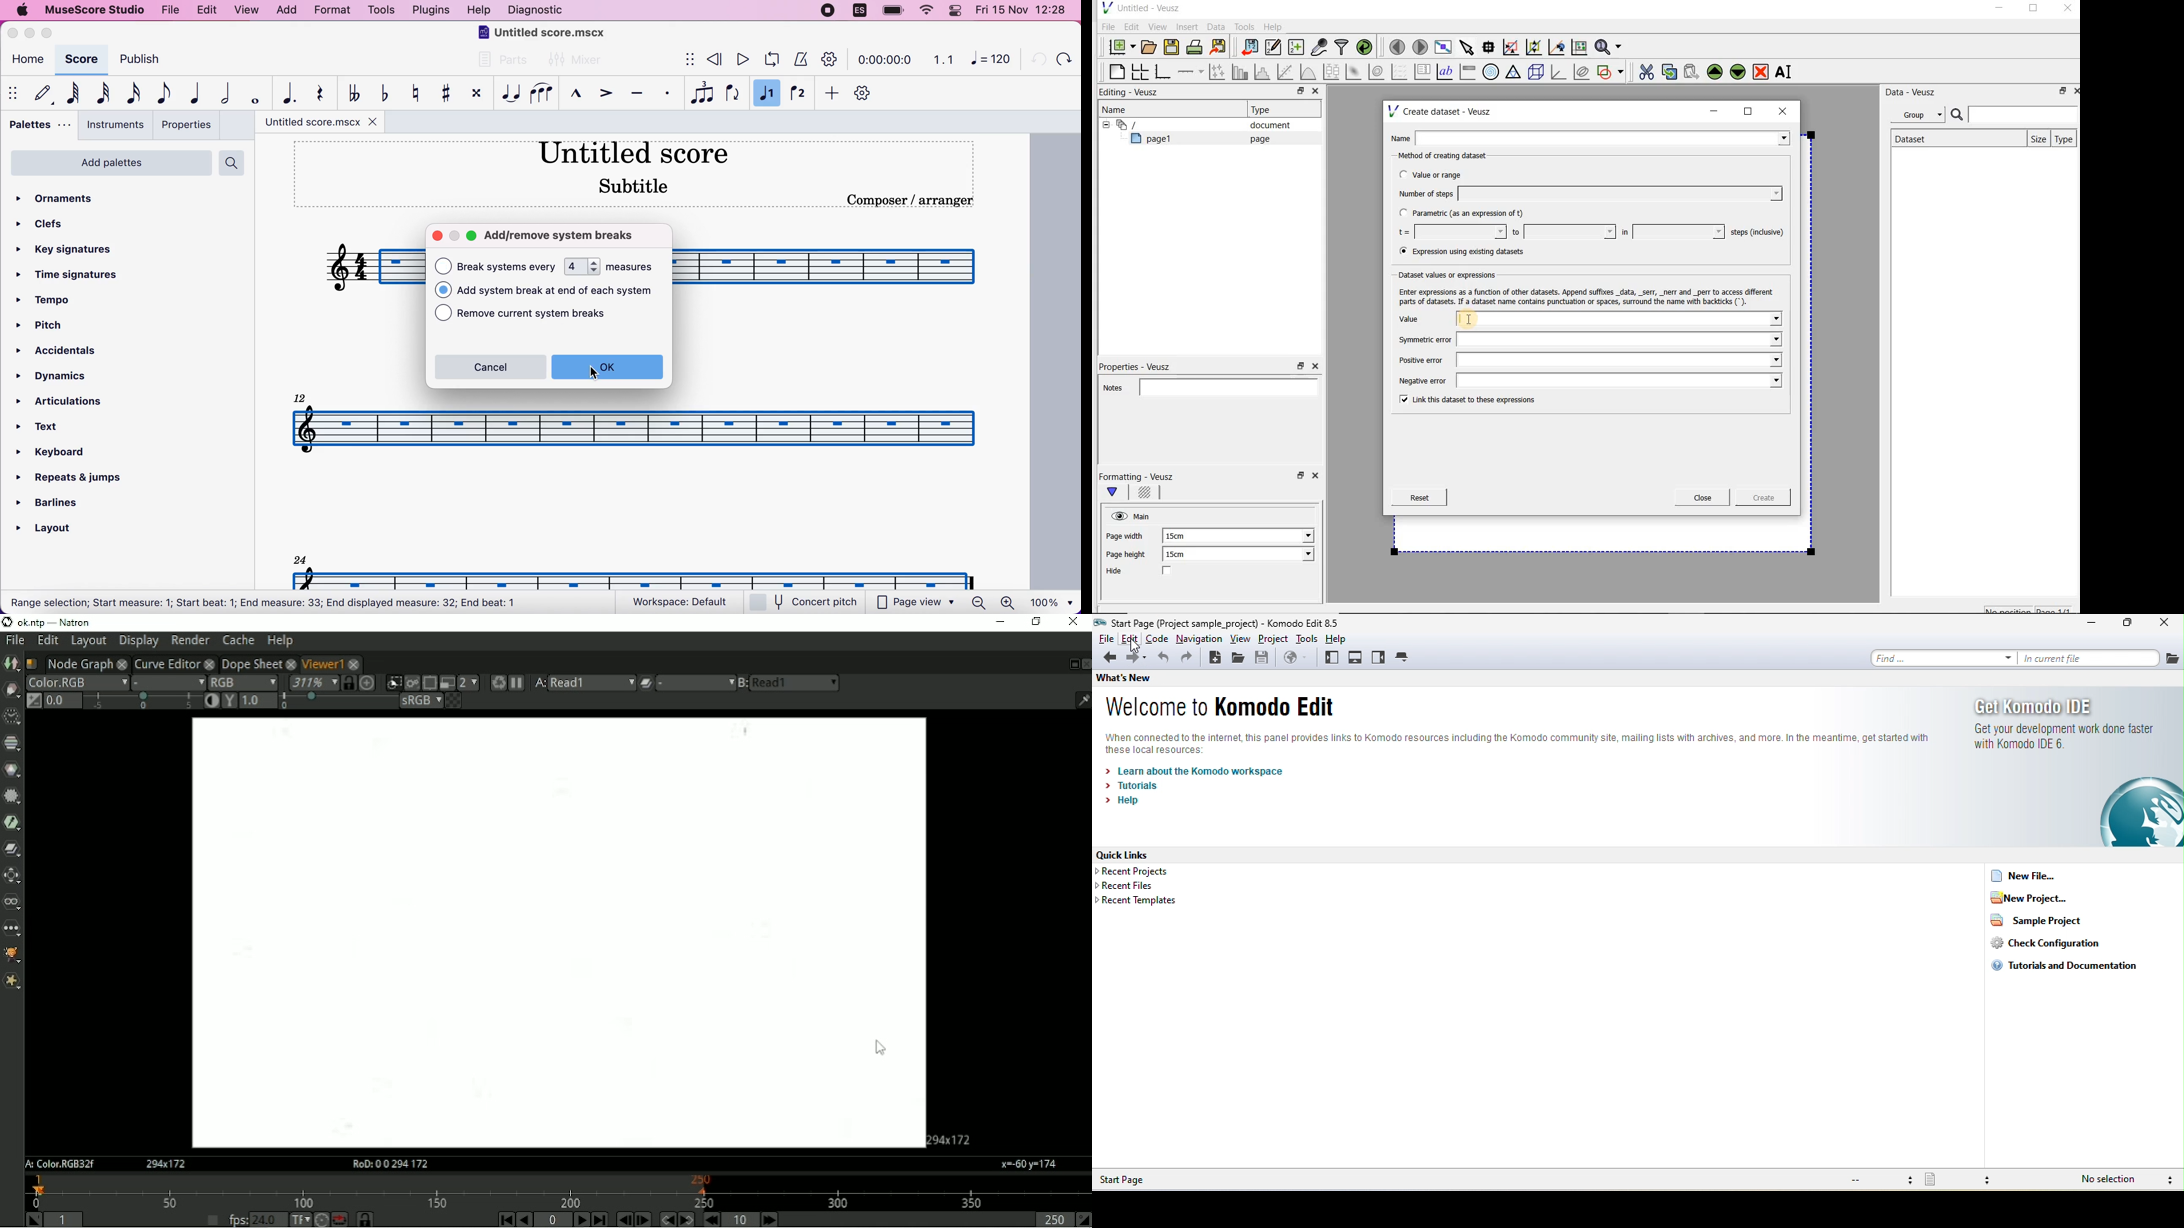  What do you see at coordinates (479, 11) in the screenshot?
I see `help` at bounding box center [479, 11].